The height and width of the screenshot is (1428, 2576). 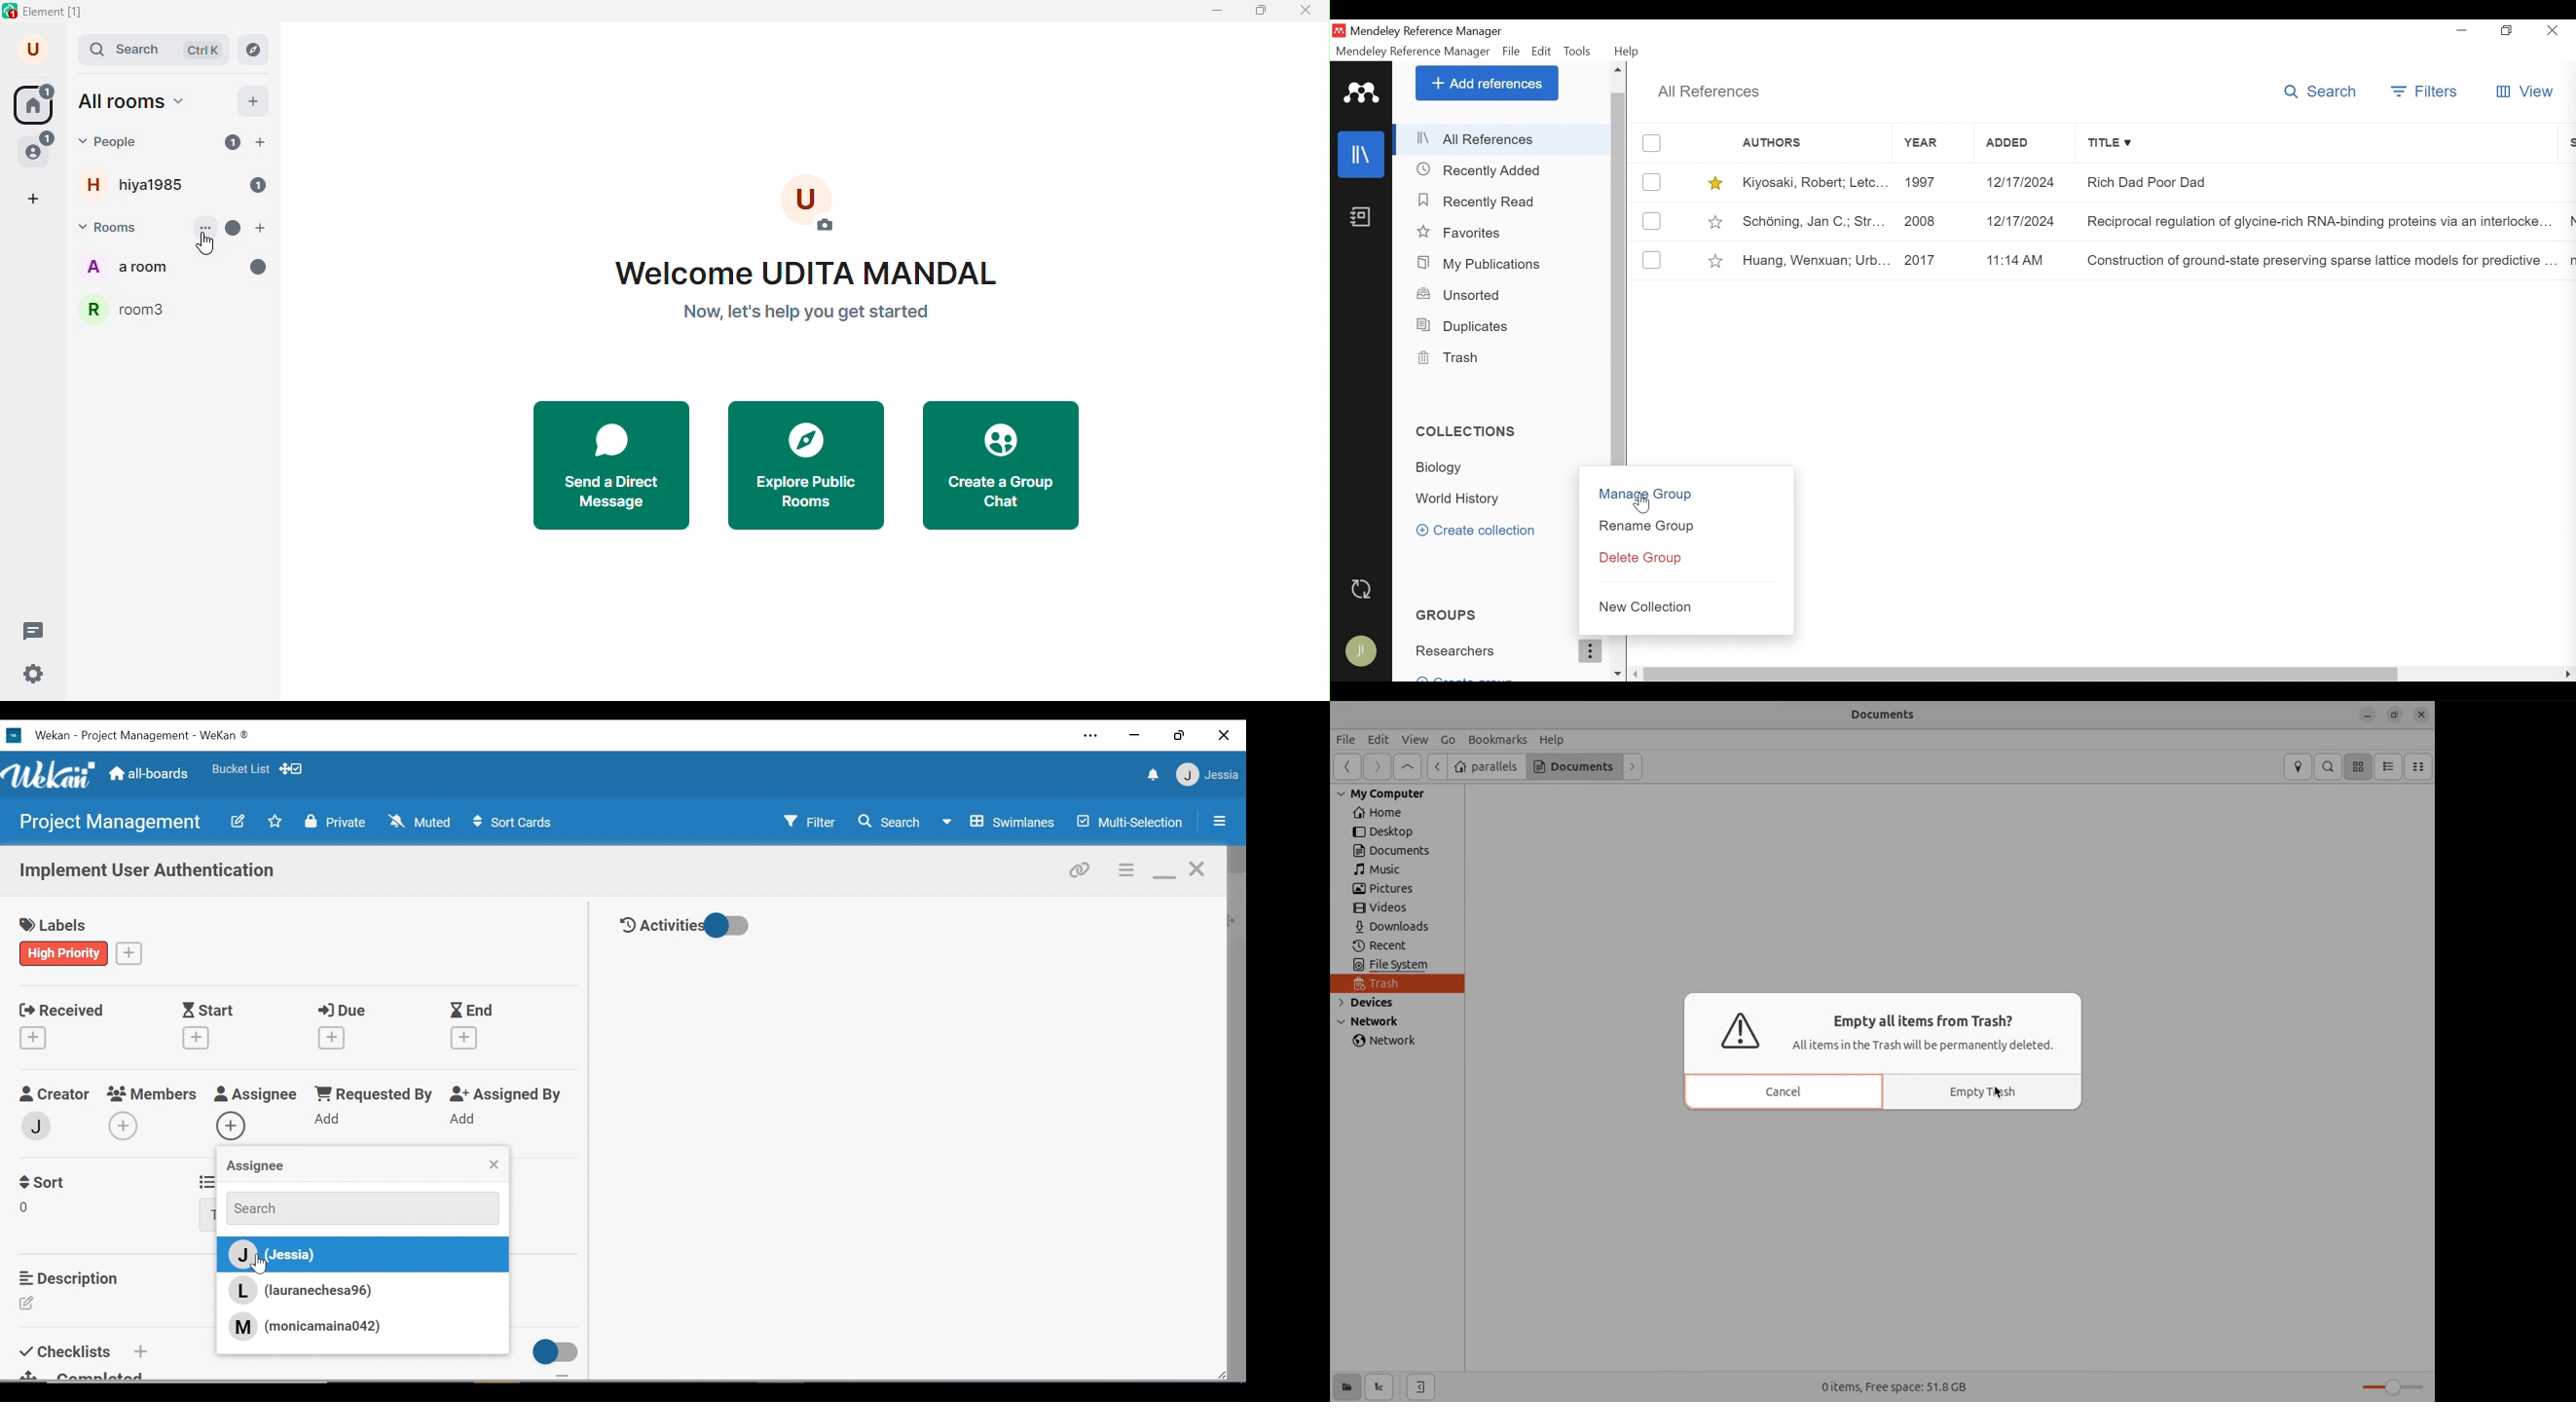 What do you see at coordinates (37, 198) in the screenshot?
I see `add space` at bounding box center [37, 198].